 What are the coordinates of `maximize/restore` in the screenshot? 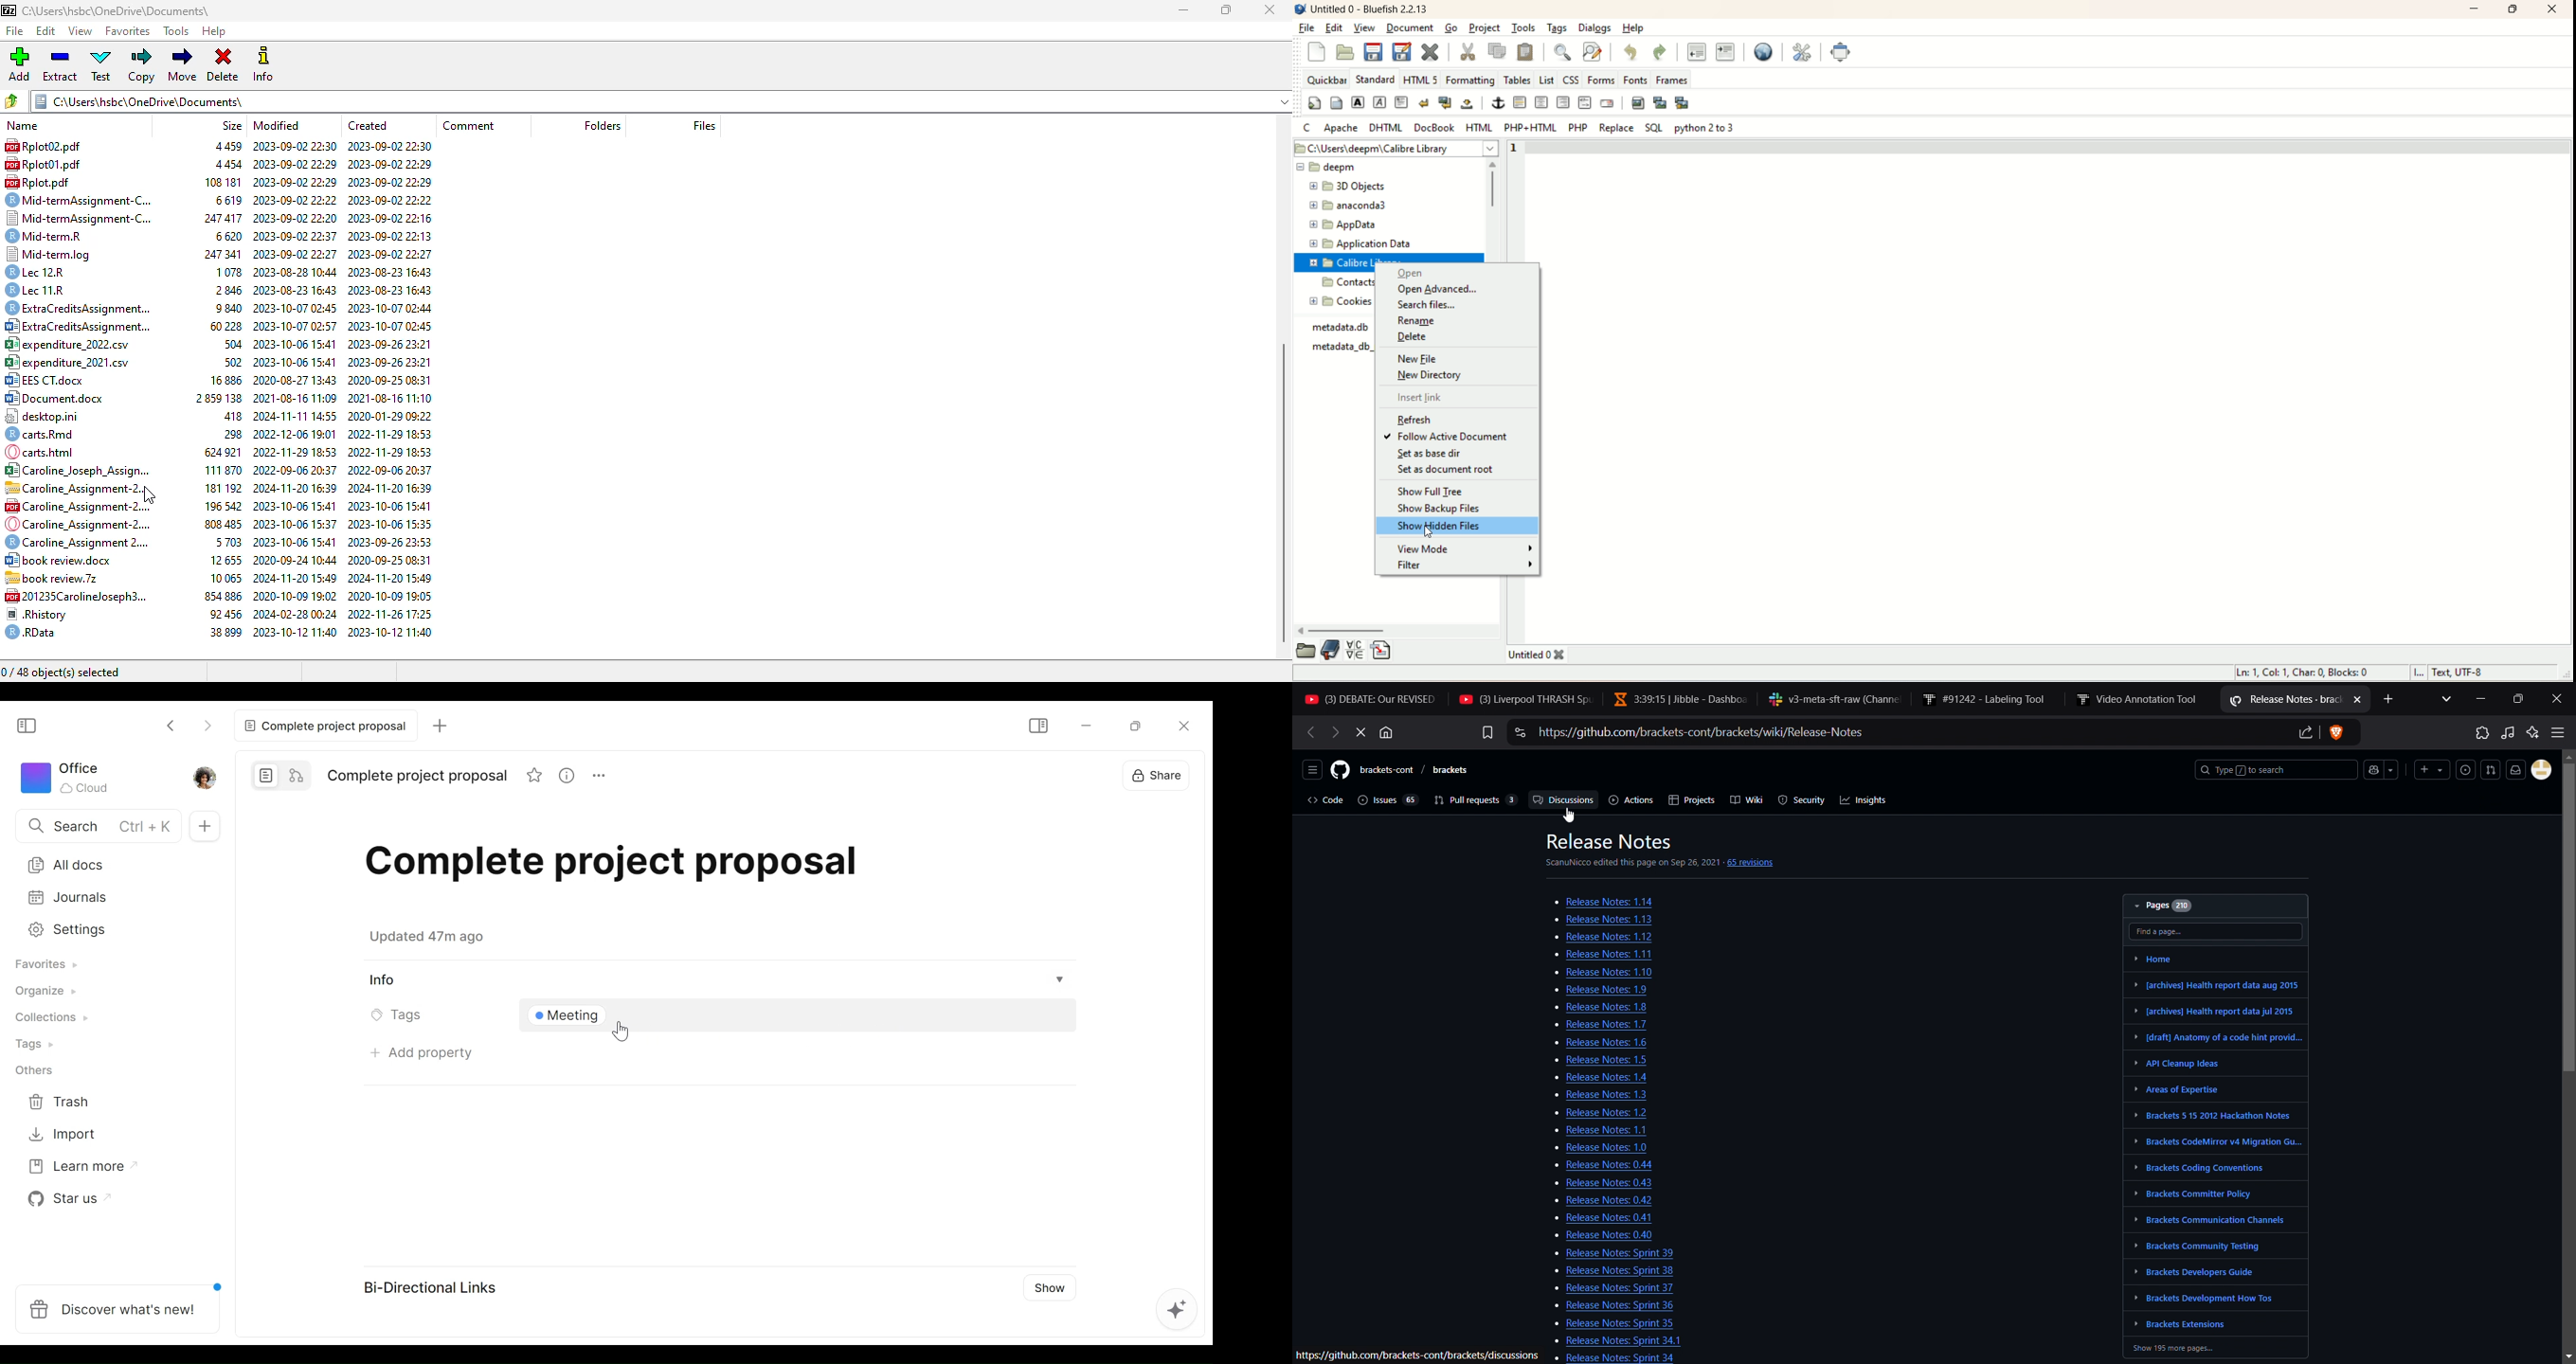 It's located at (2520, 699).